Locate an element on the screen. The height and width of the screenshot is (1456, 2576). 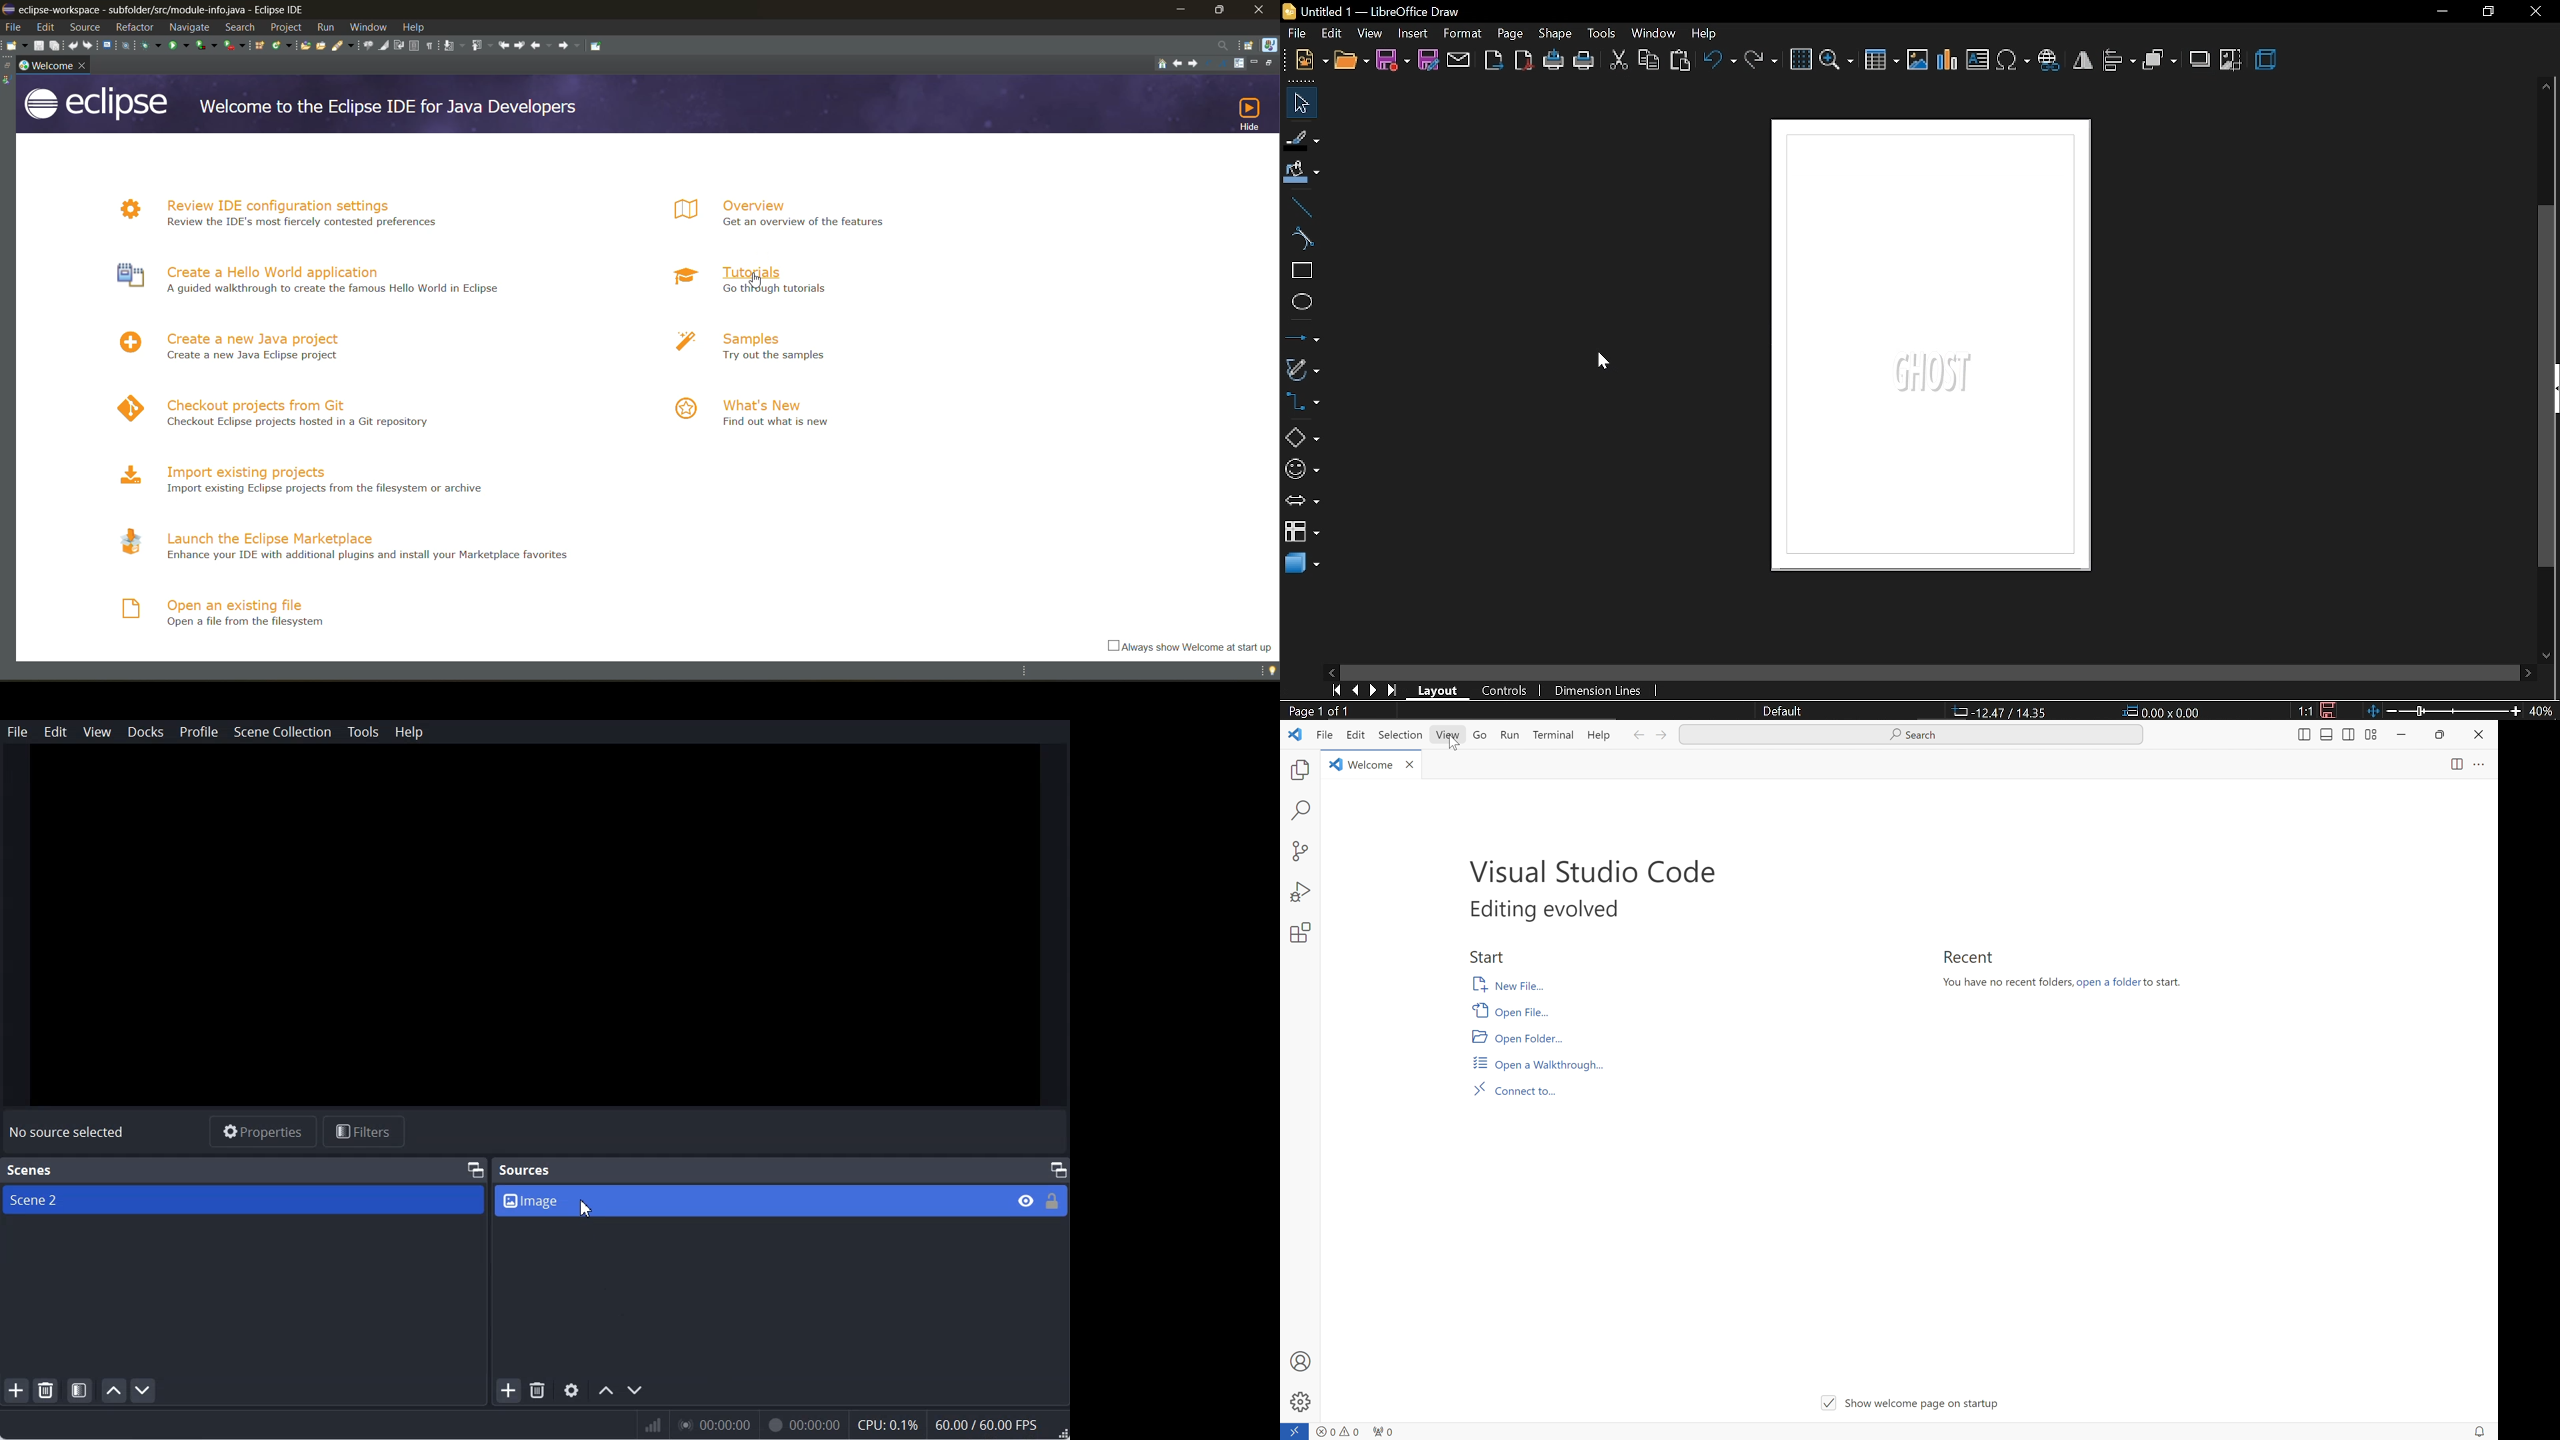
grid is located at coordinates (1801, 60).